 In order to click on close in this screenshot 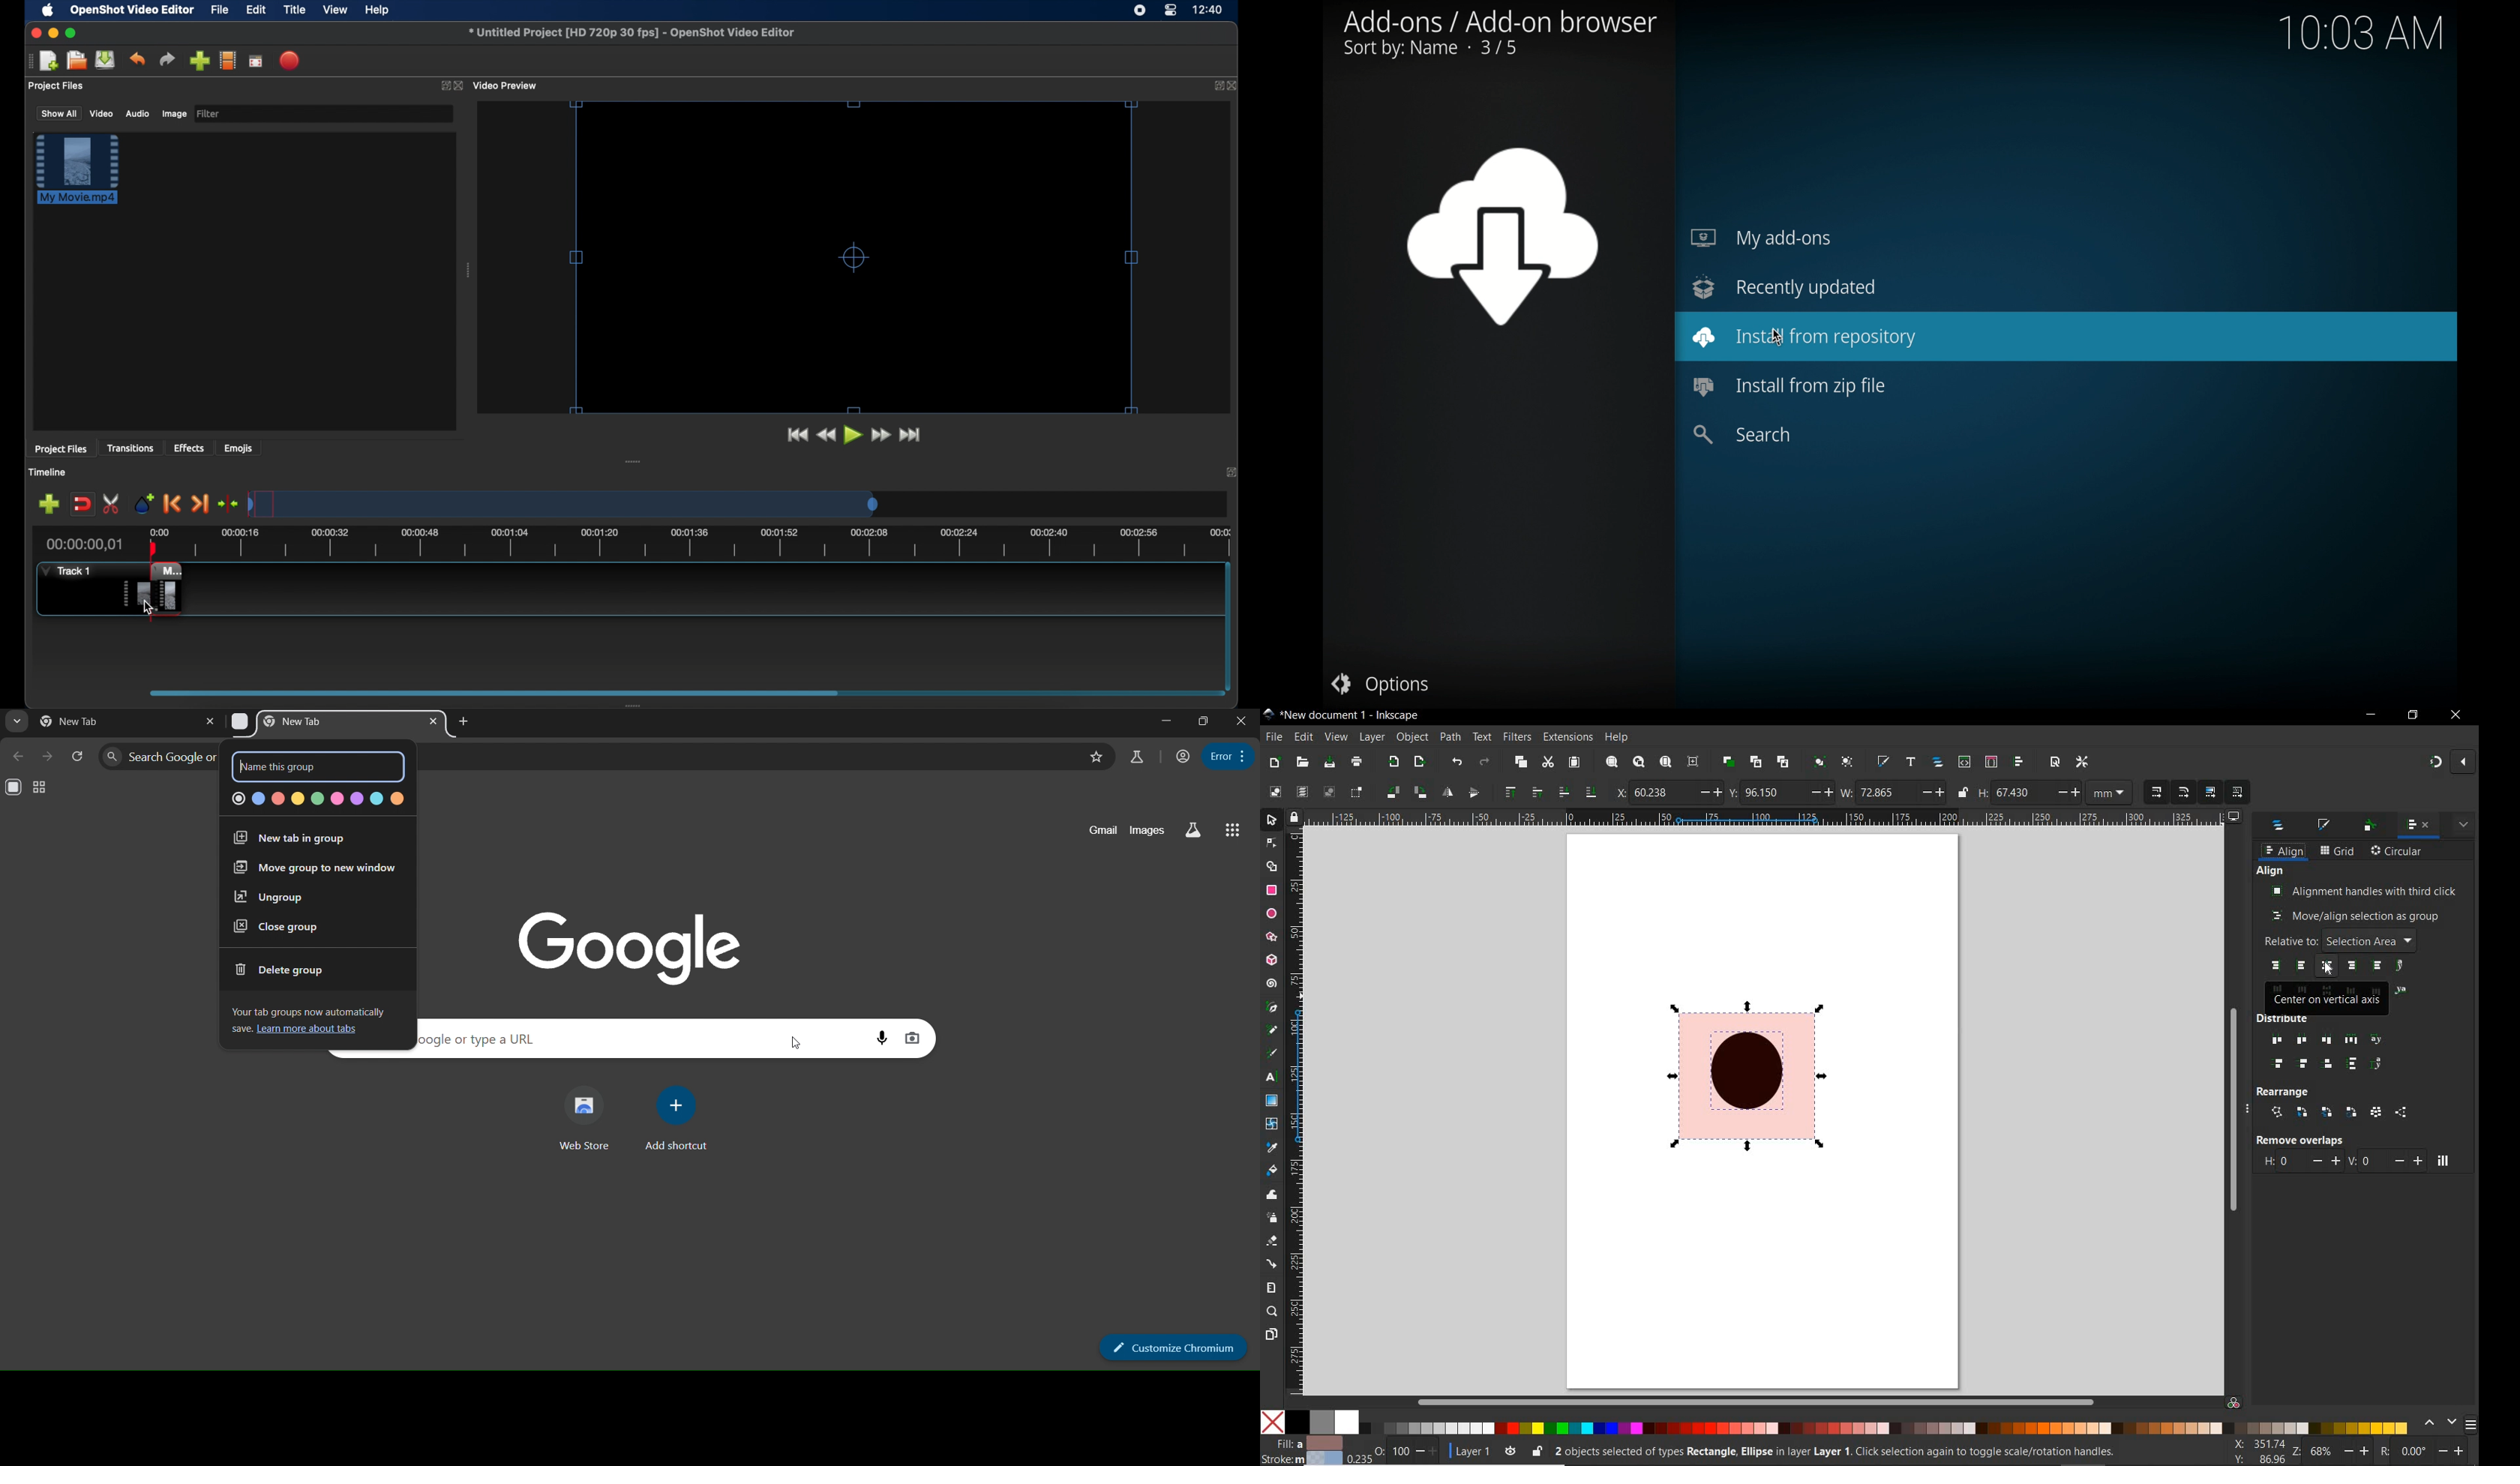, I will do `click(1241, 722)`.